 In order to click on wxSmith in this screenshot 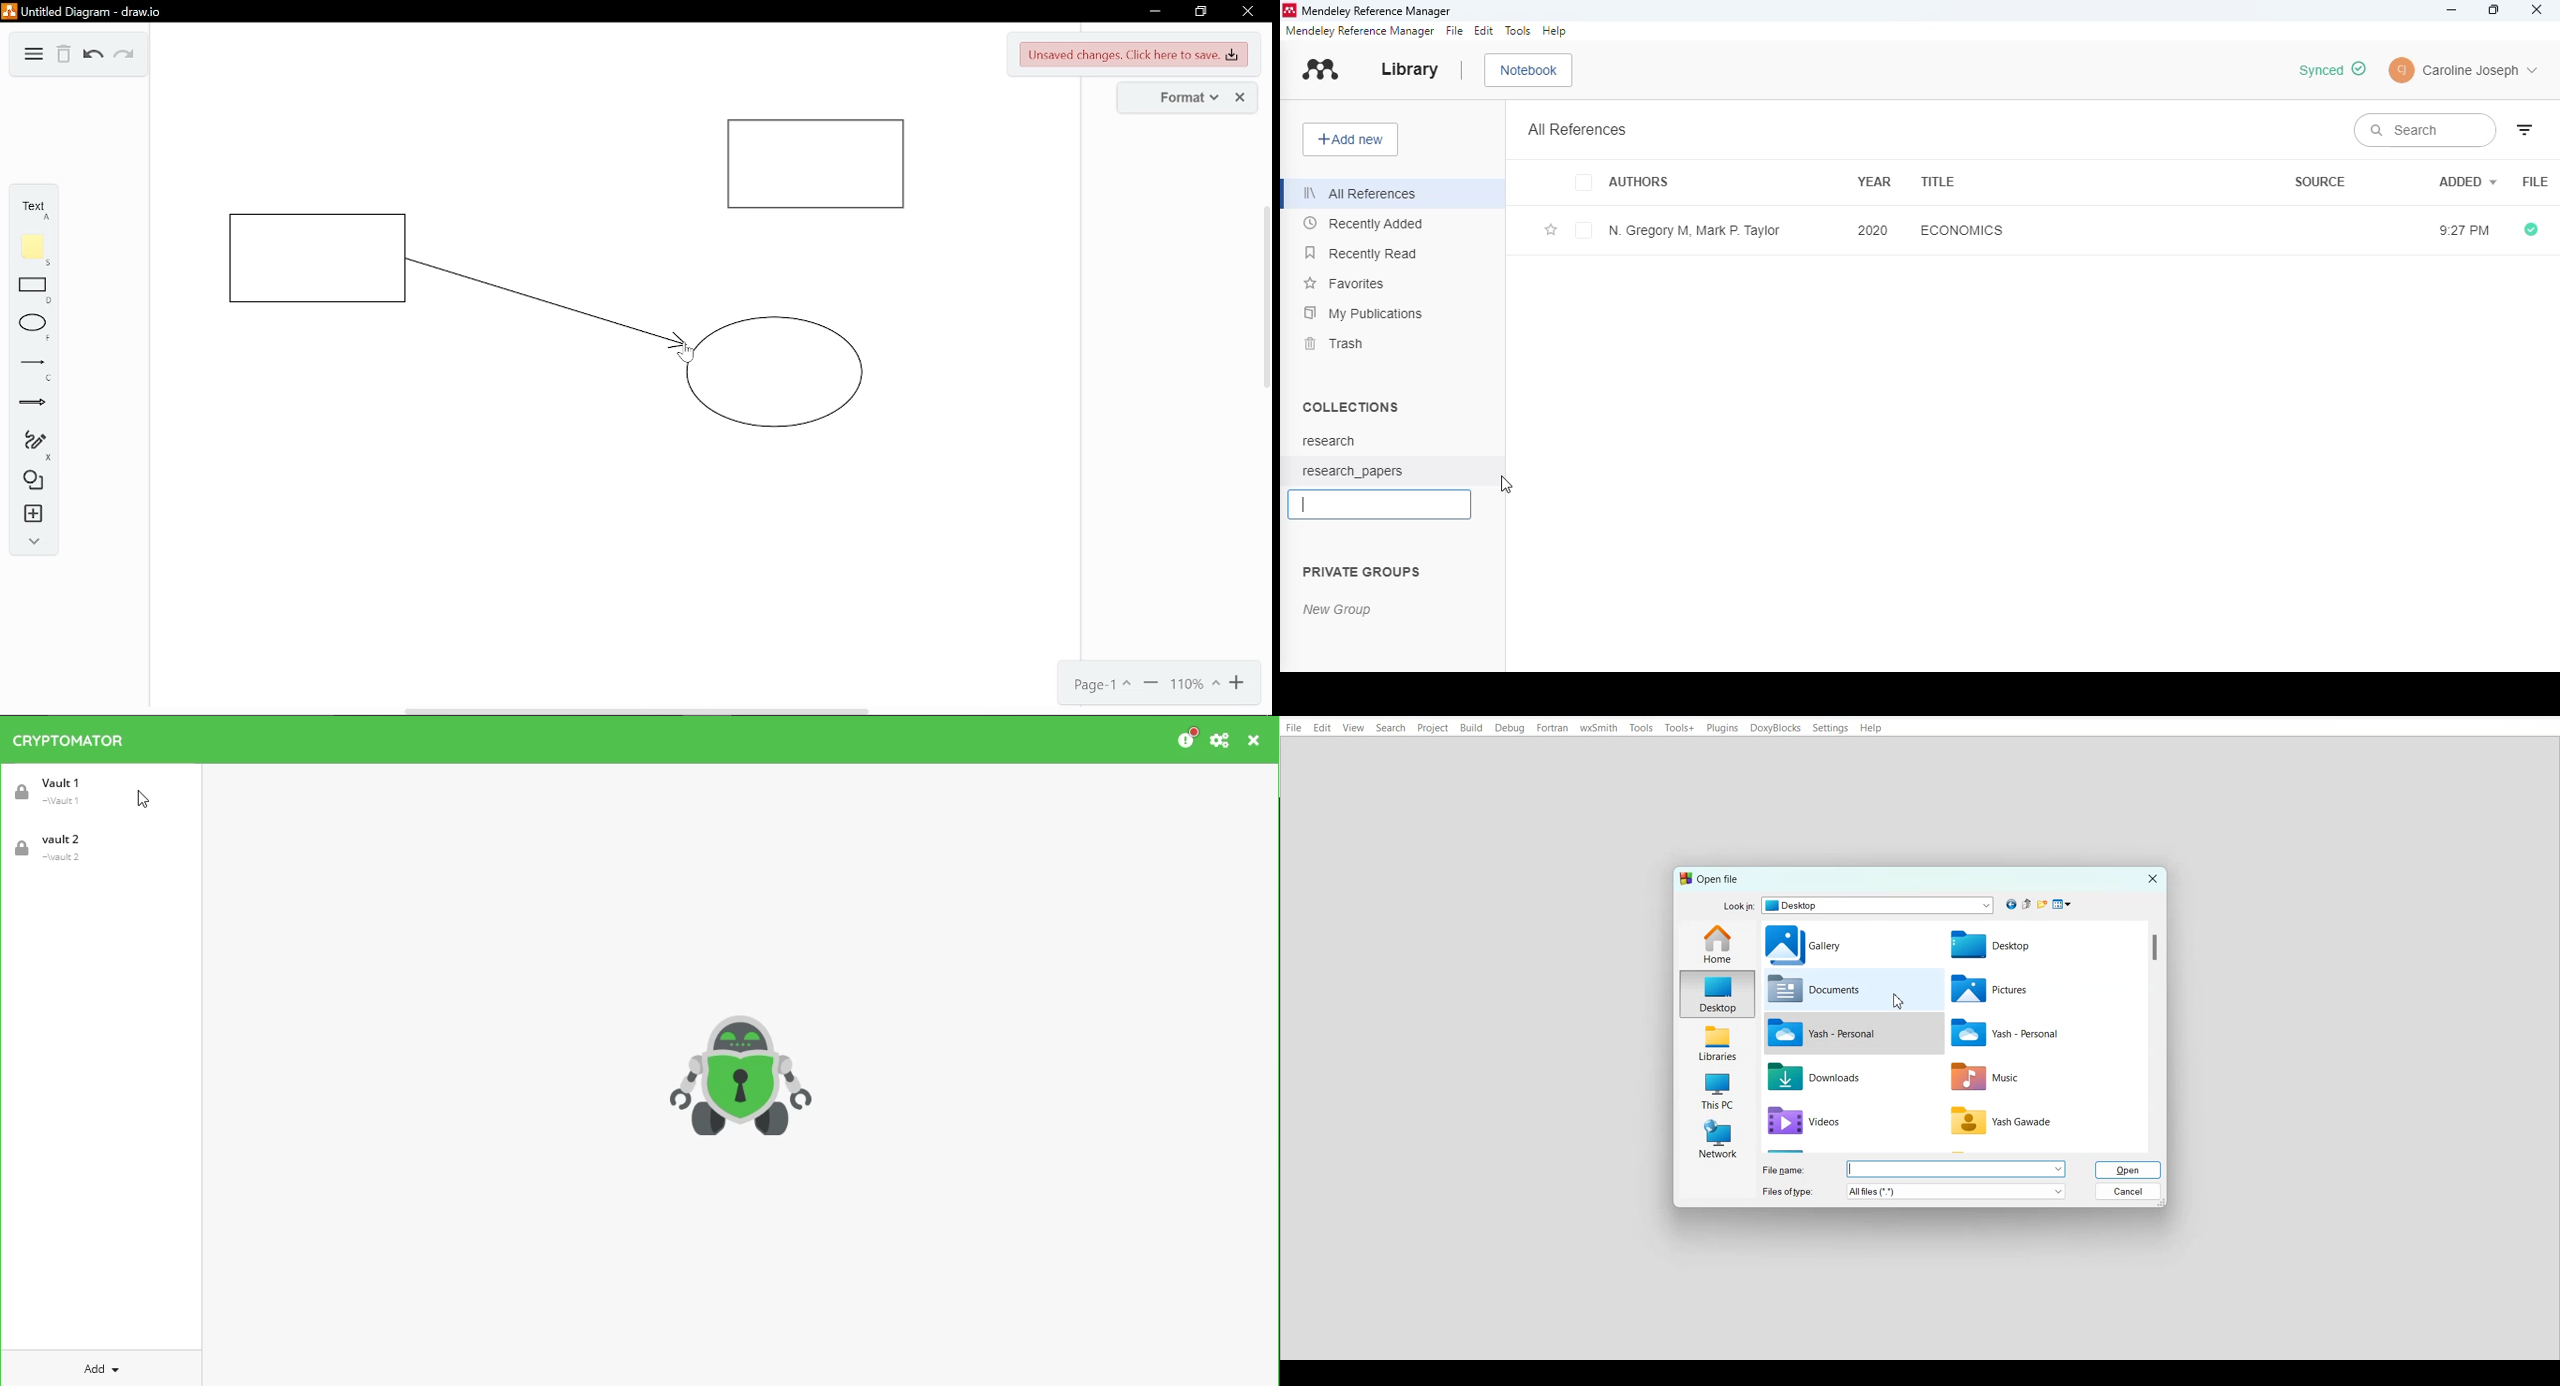, I will do `click(1599, 727)`.